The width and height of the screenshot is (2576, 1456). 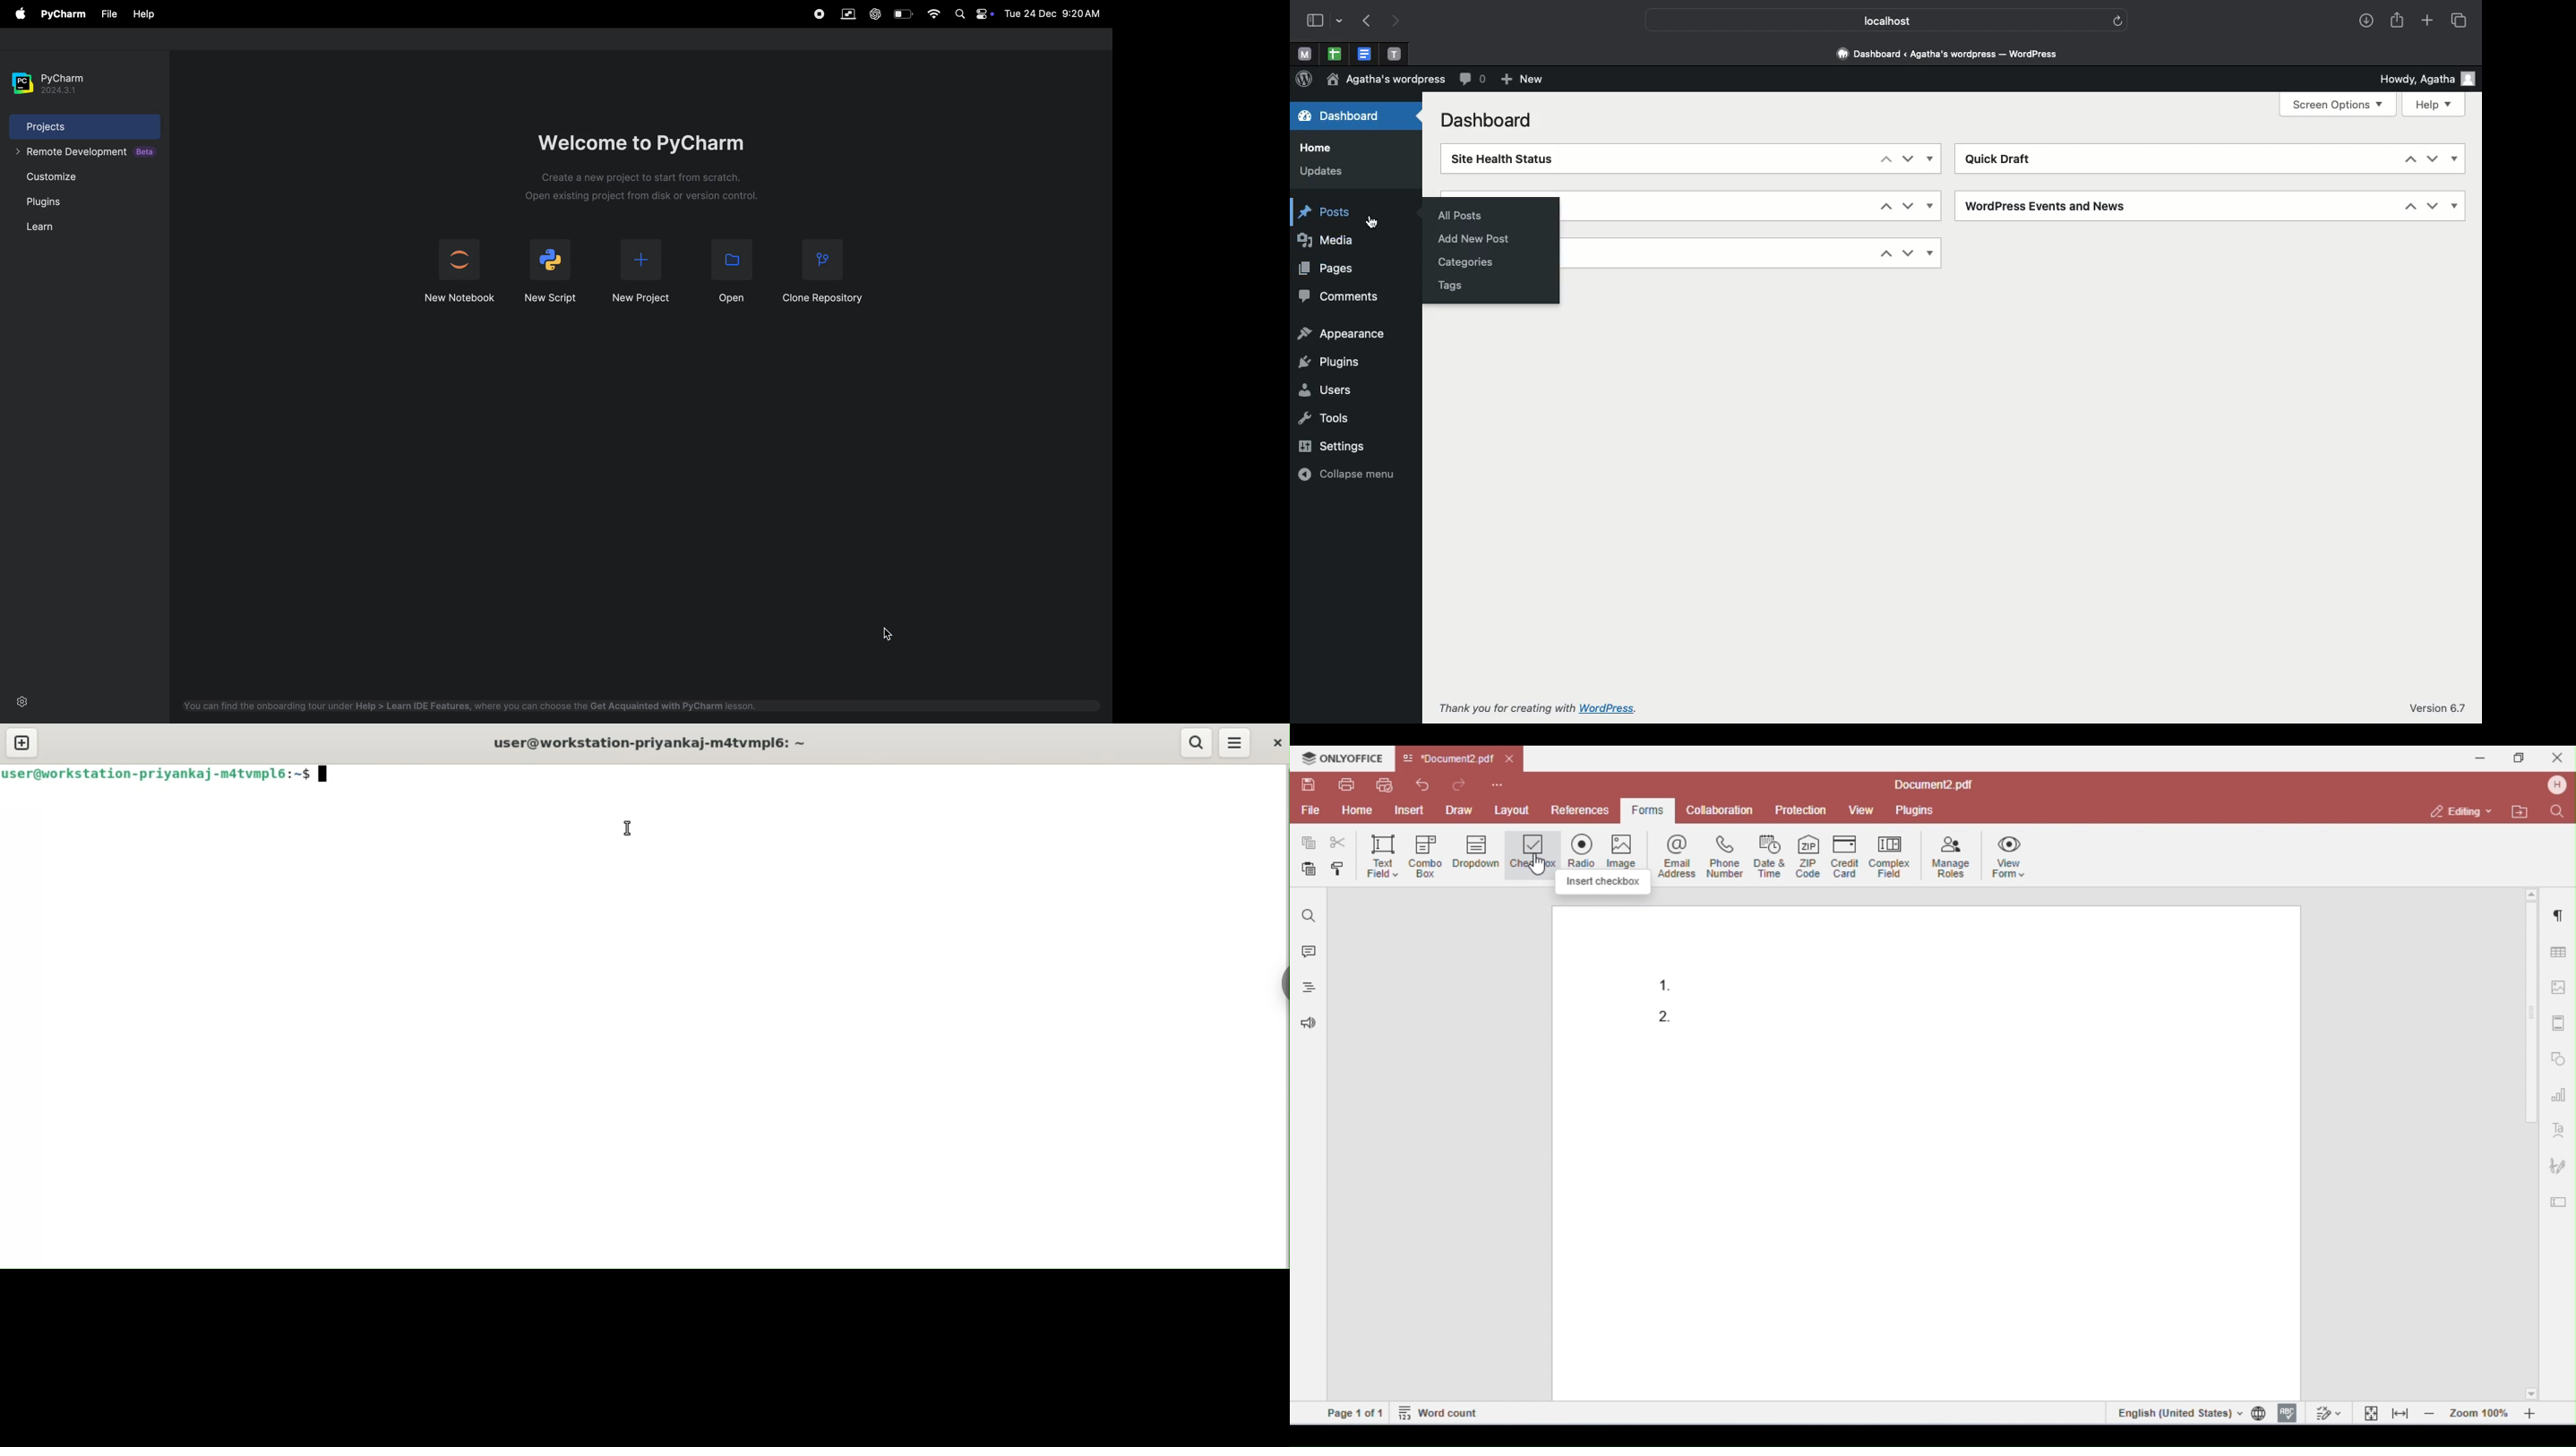 I want to click on Pinned tabs, so click(x=1365, y=54).